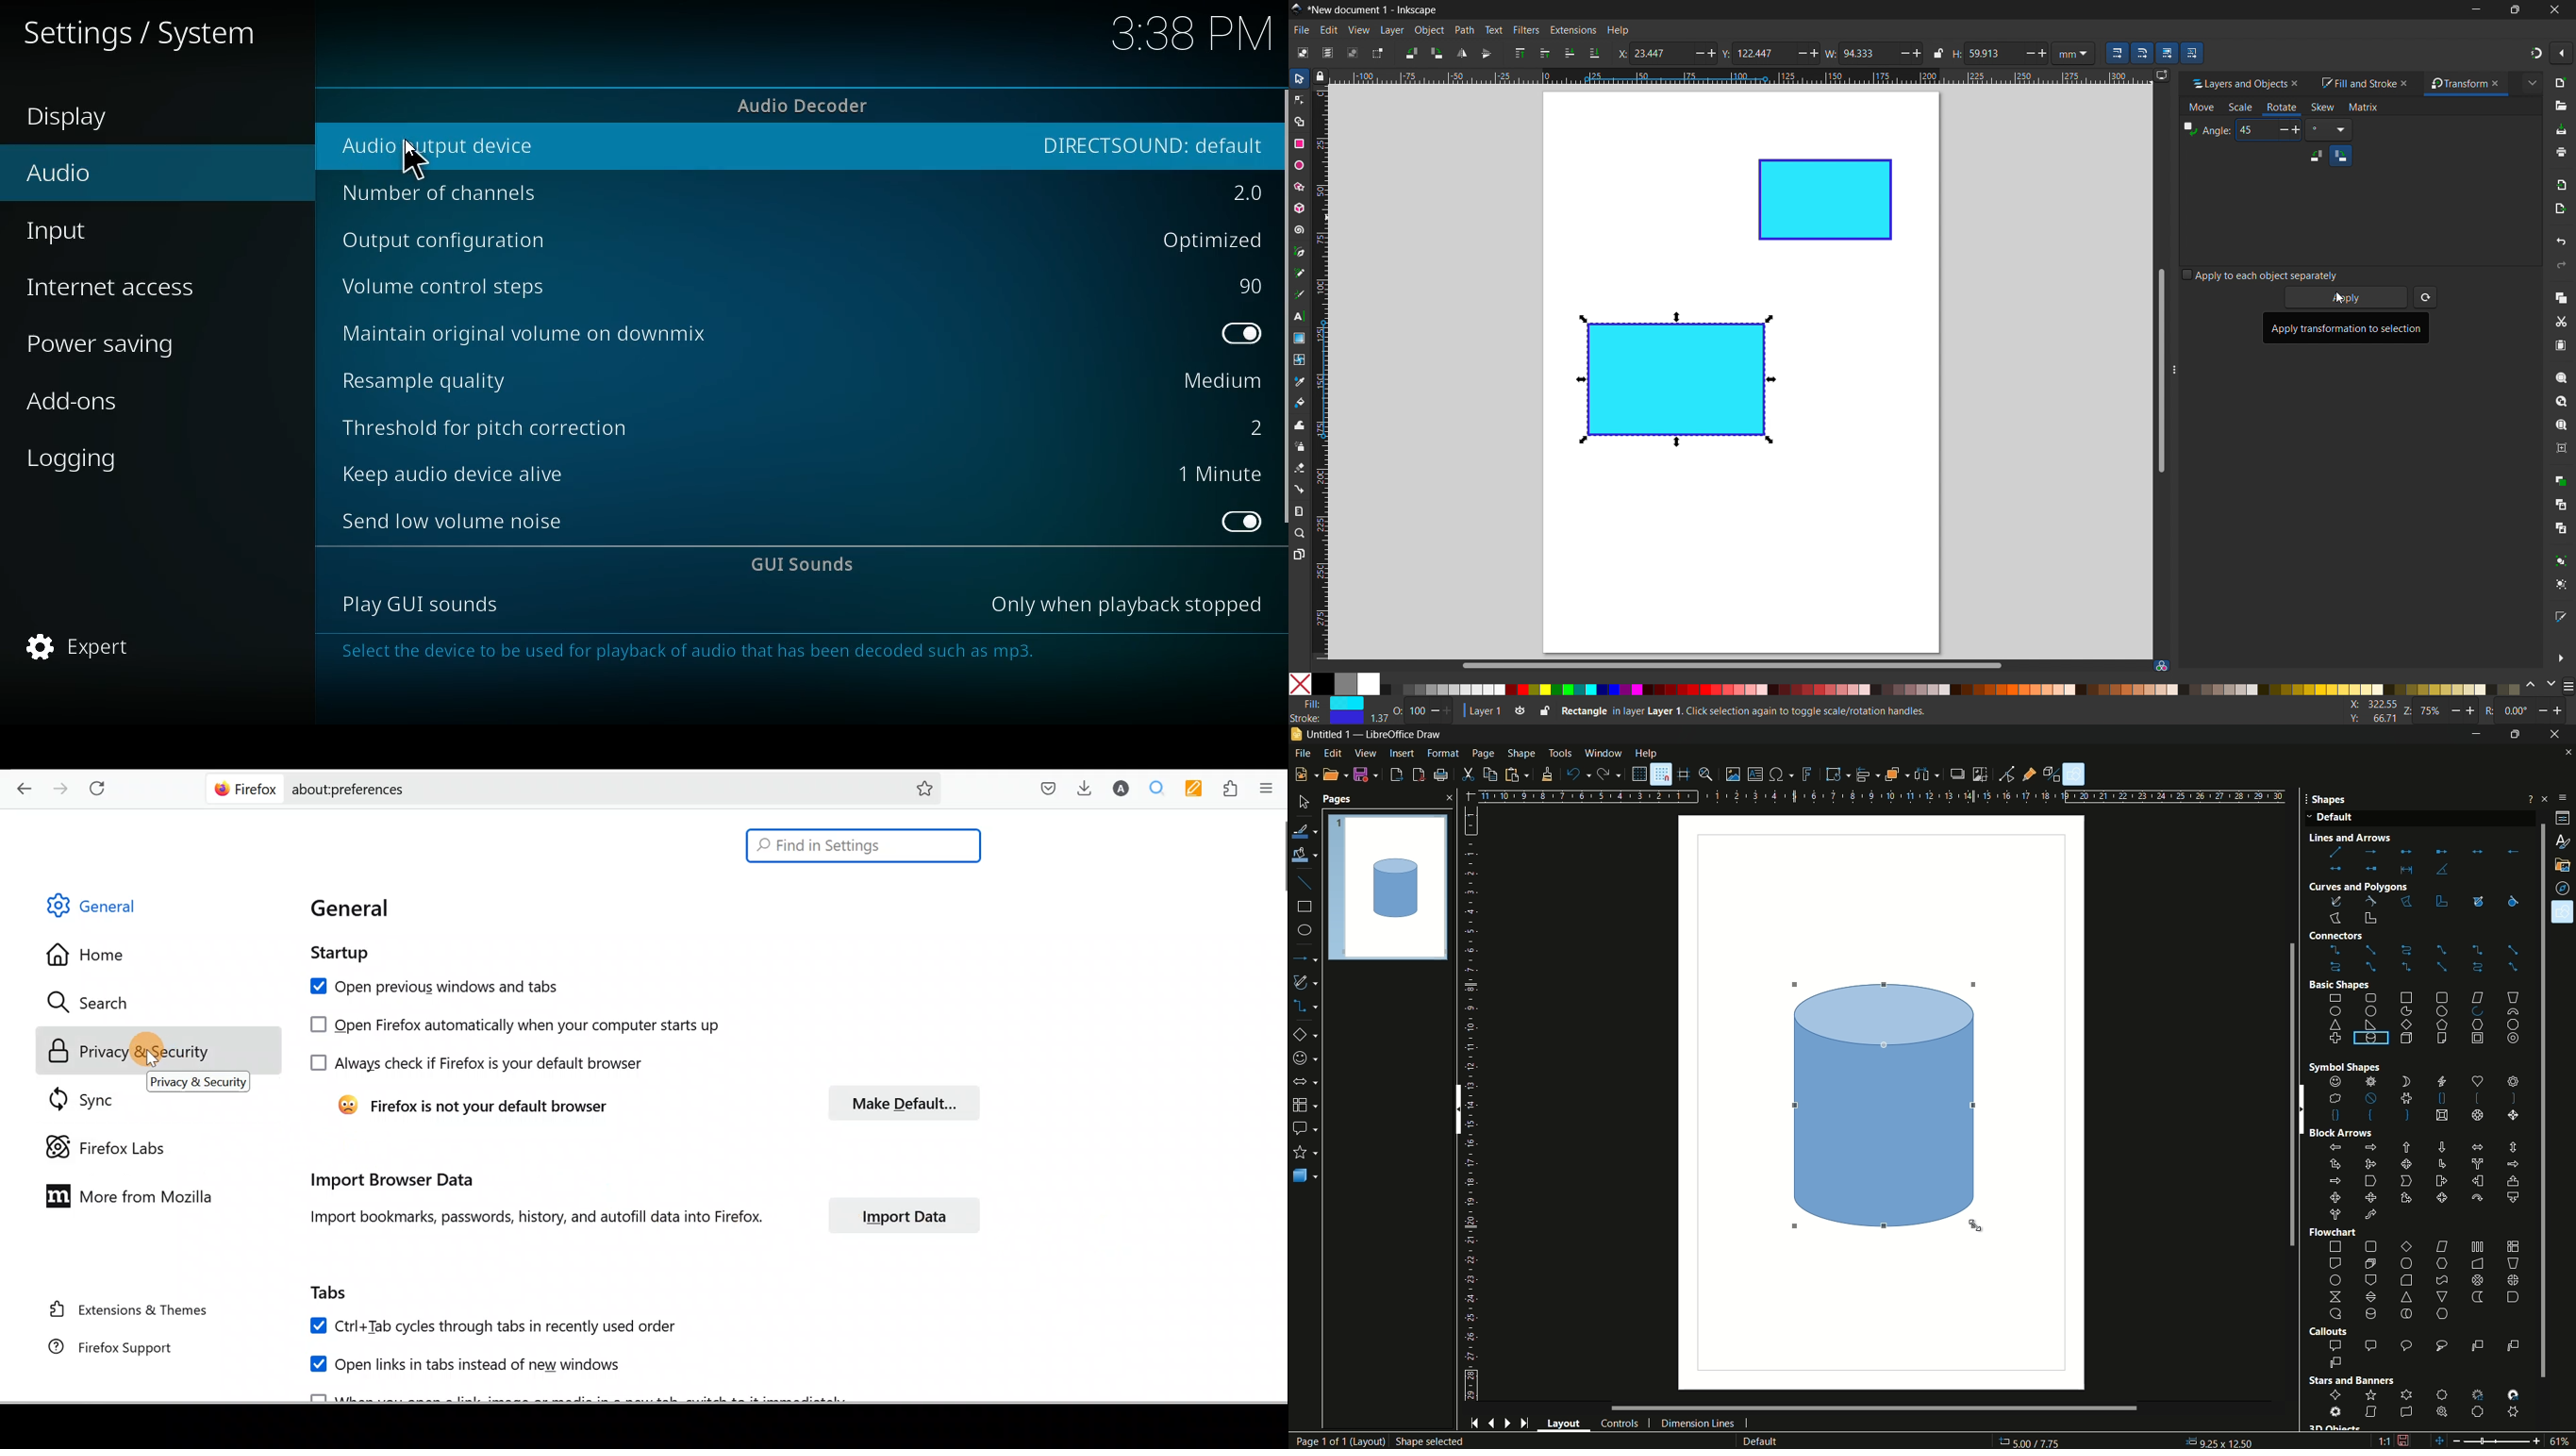 Image resolution: width=2576 pixels, height=1456 pixels. I want to click on Basic shape, so click(2340, 983).